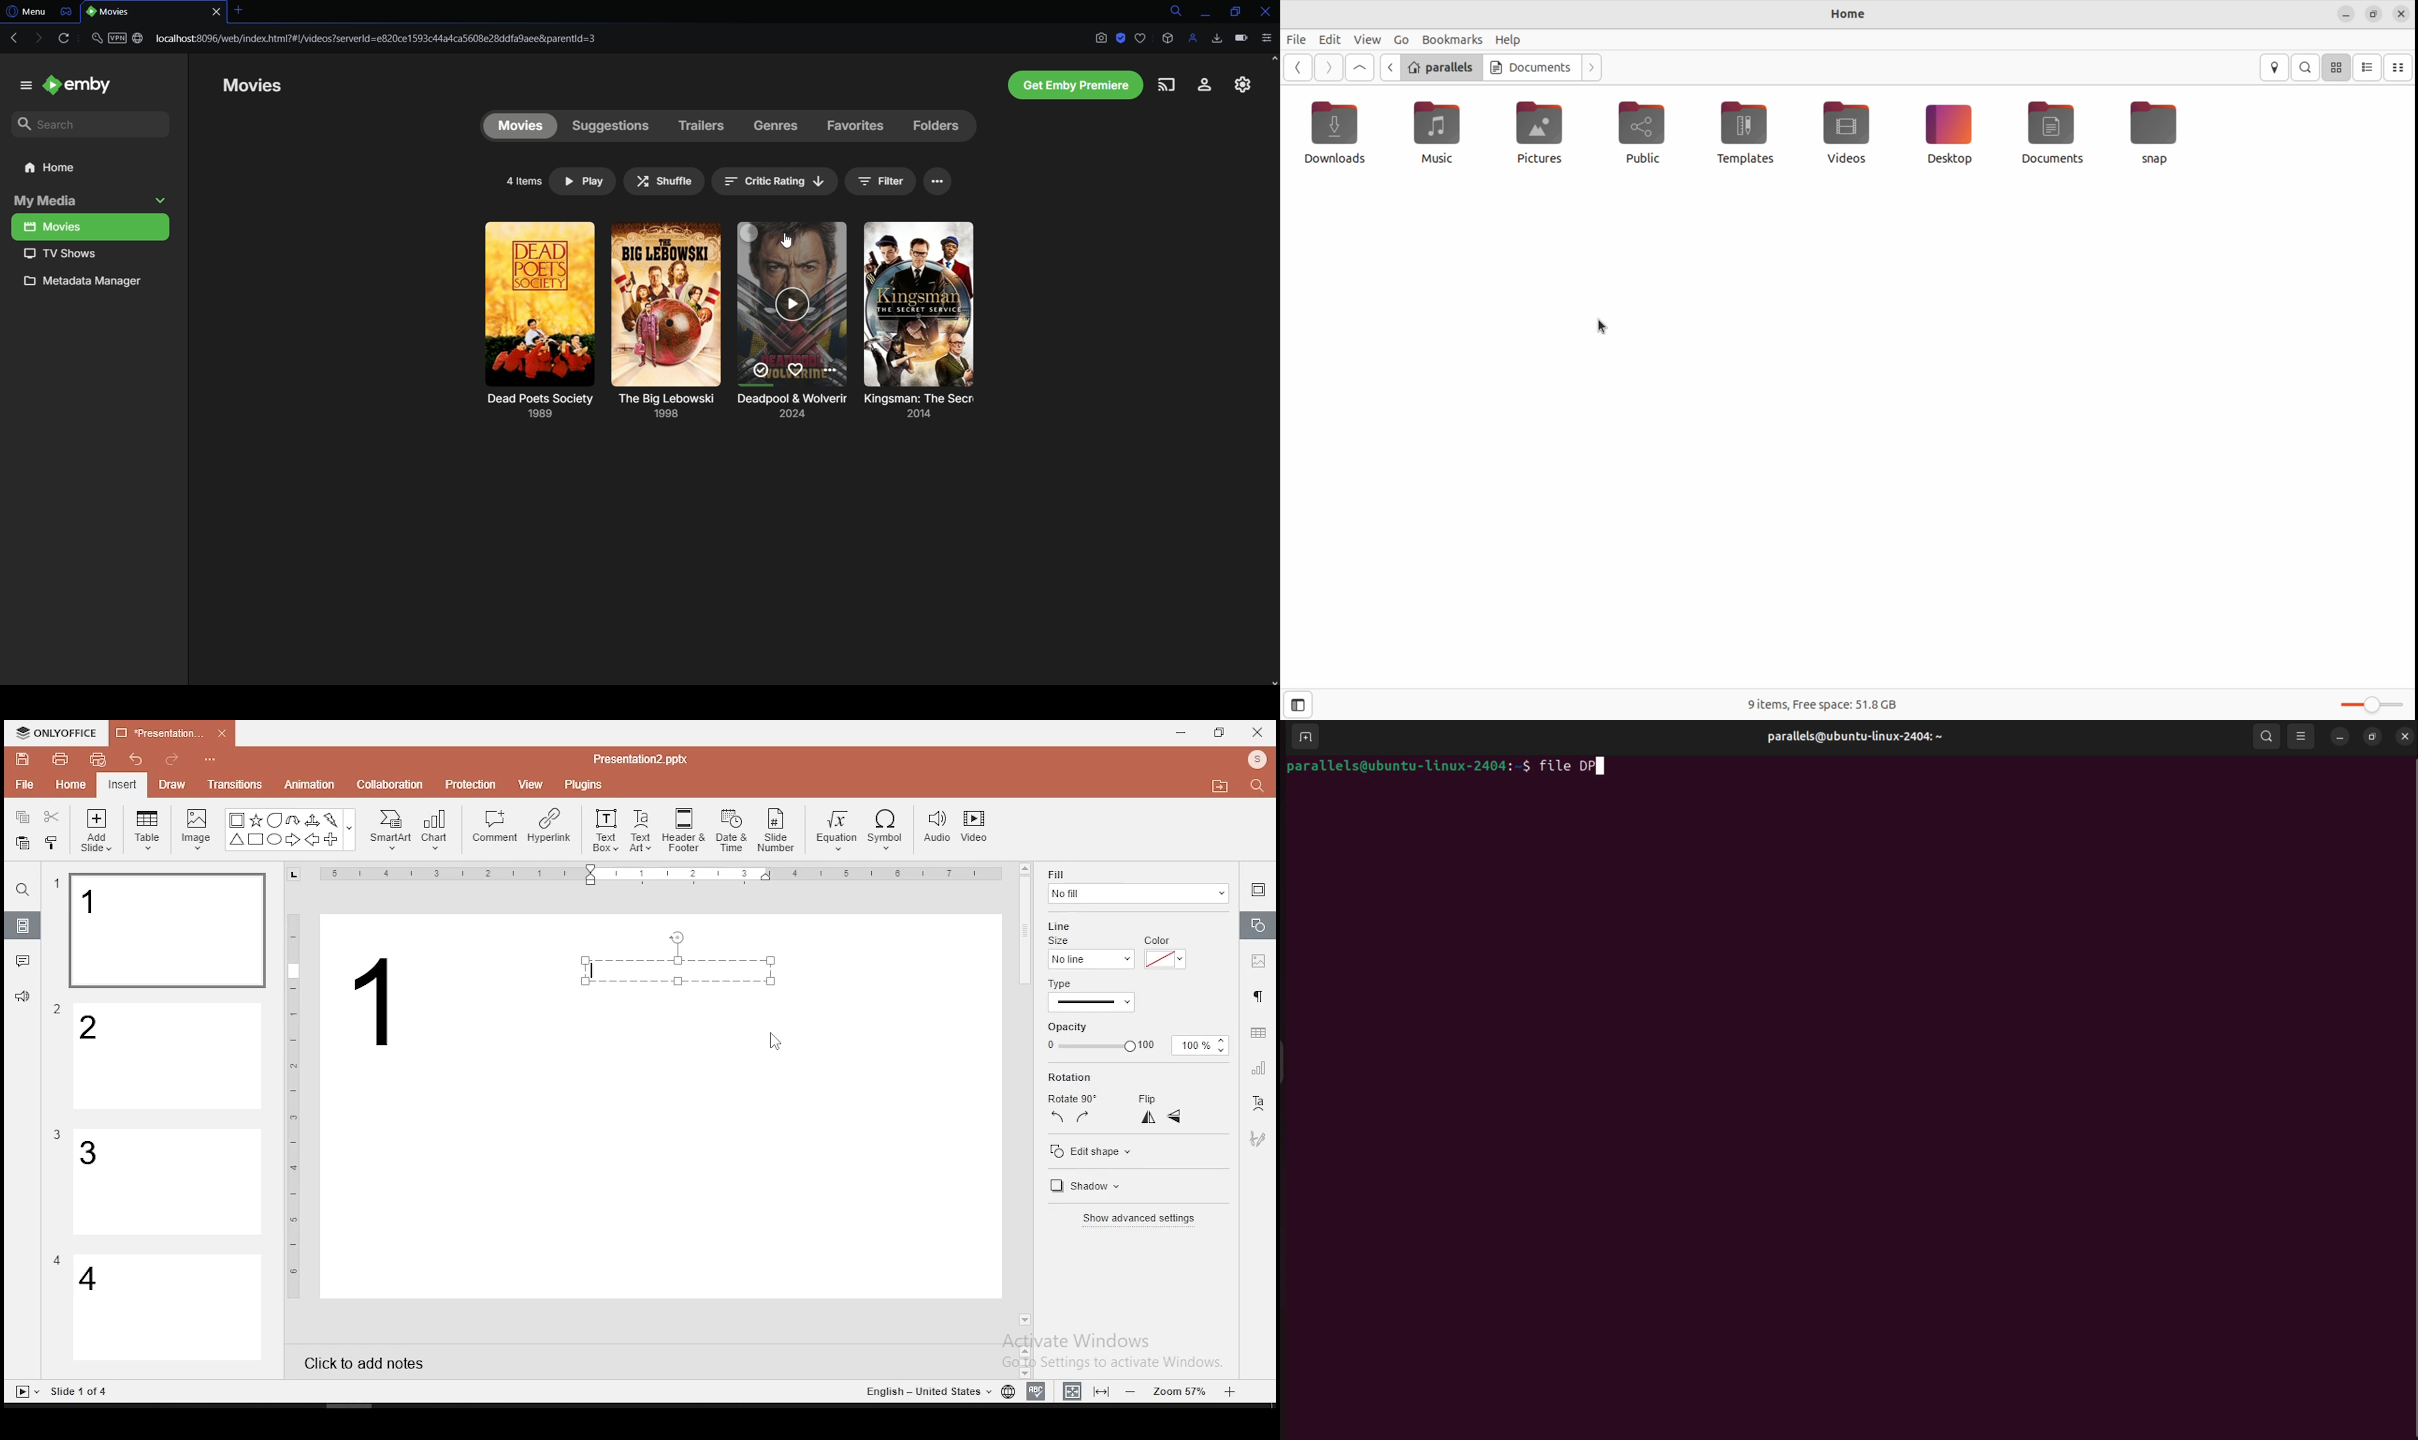  I want to click on Minimize, so click(1203, 11).